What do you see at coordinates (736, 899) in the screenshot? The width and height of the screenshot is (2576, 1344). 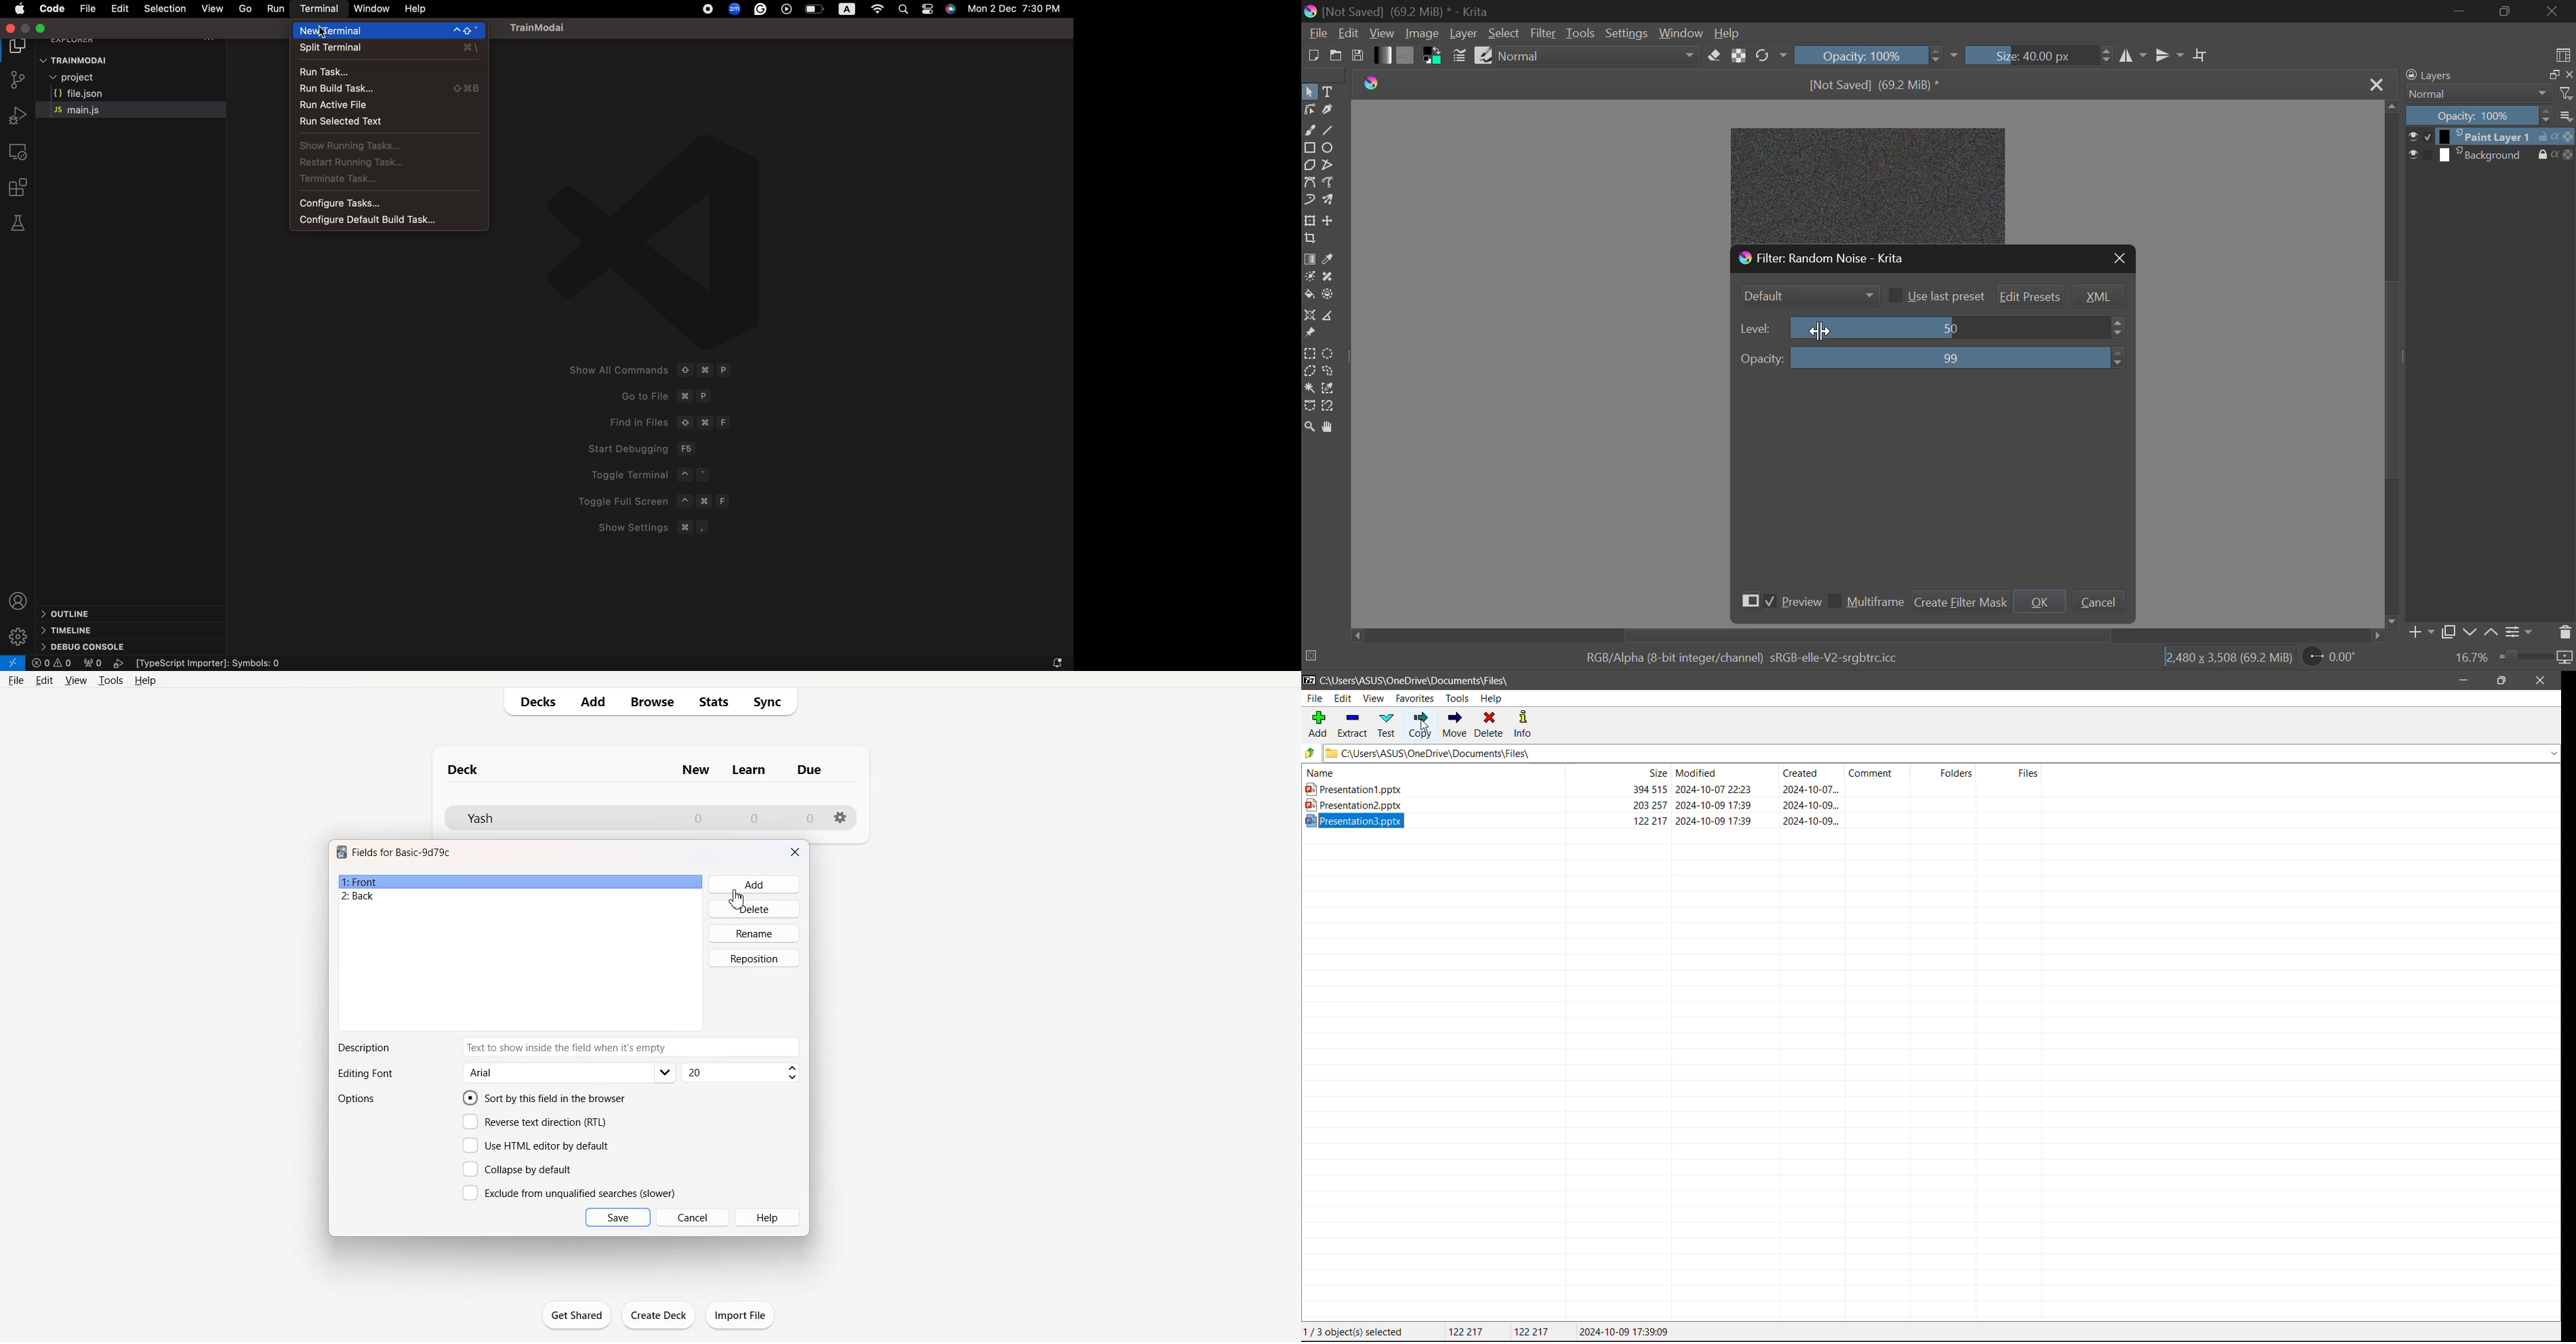 I see `Cursor` at bounding box center [736, 899].